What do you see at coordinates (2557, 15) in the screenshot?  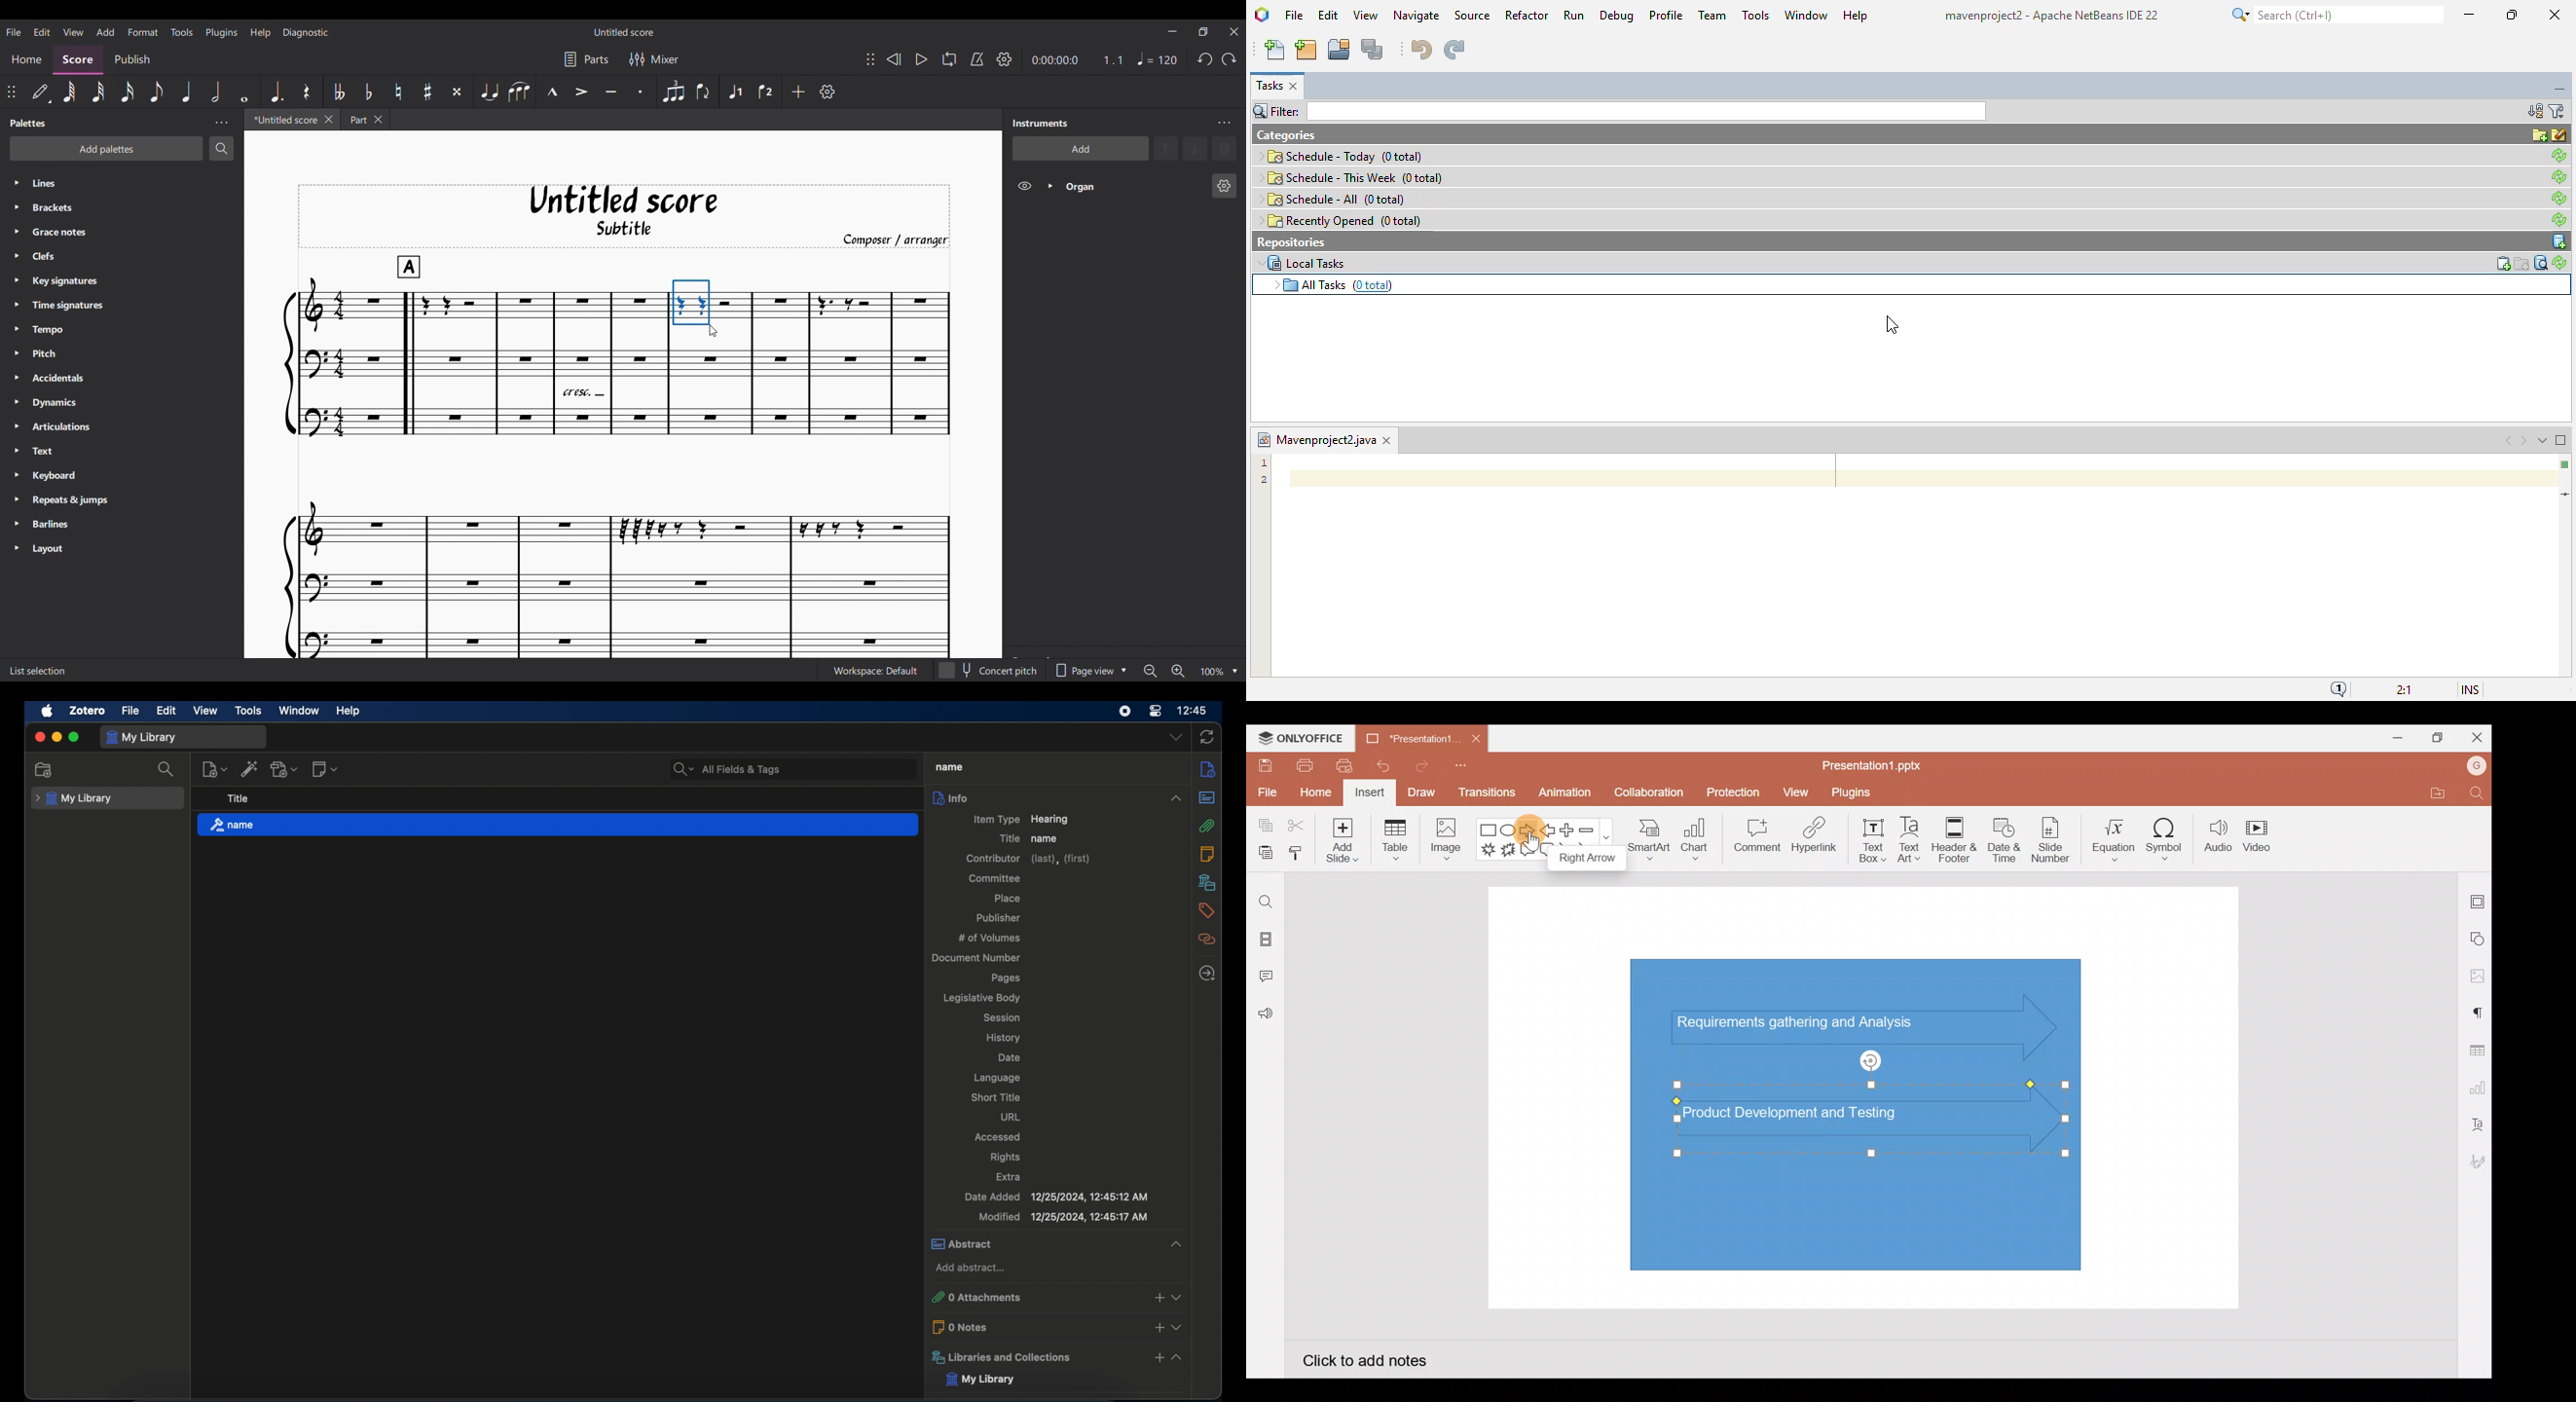 I see `close` at bounding box center [2557, 15].